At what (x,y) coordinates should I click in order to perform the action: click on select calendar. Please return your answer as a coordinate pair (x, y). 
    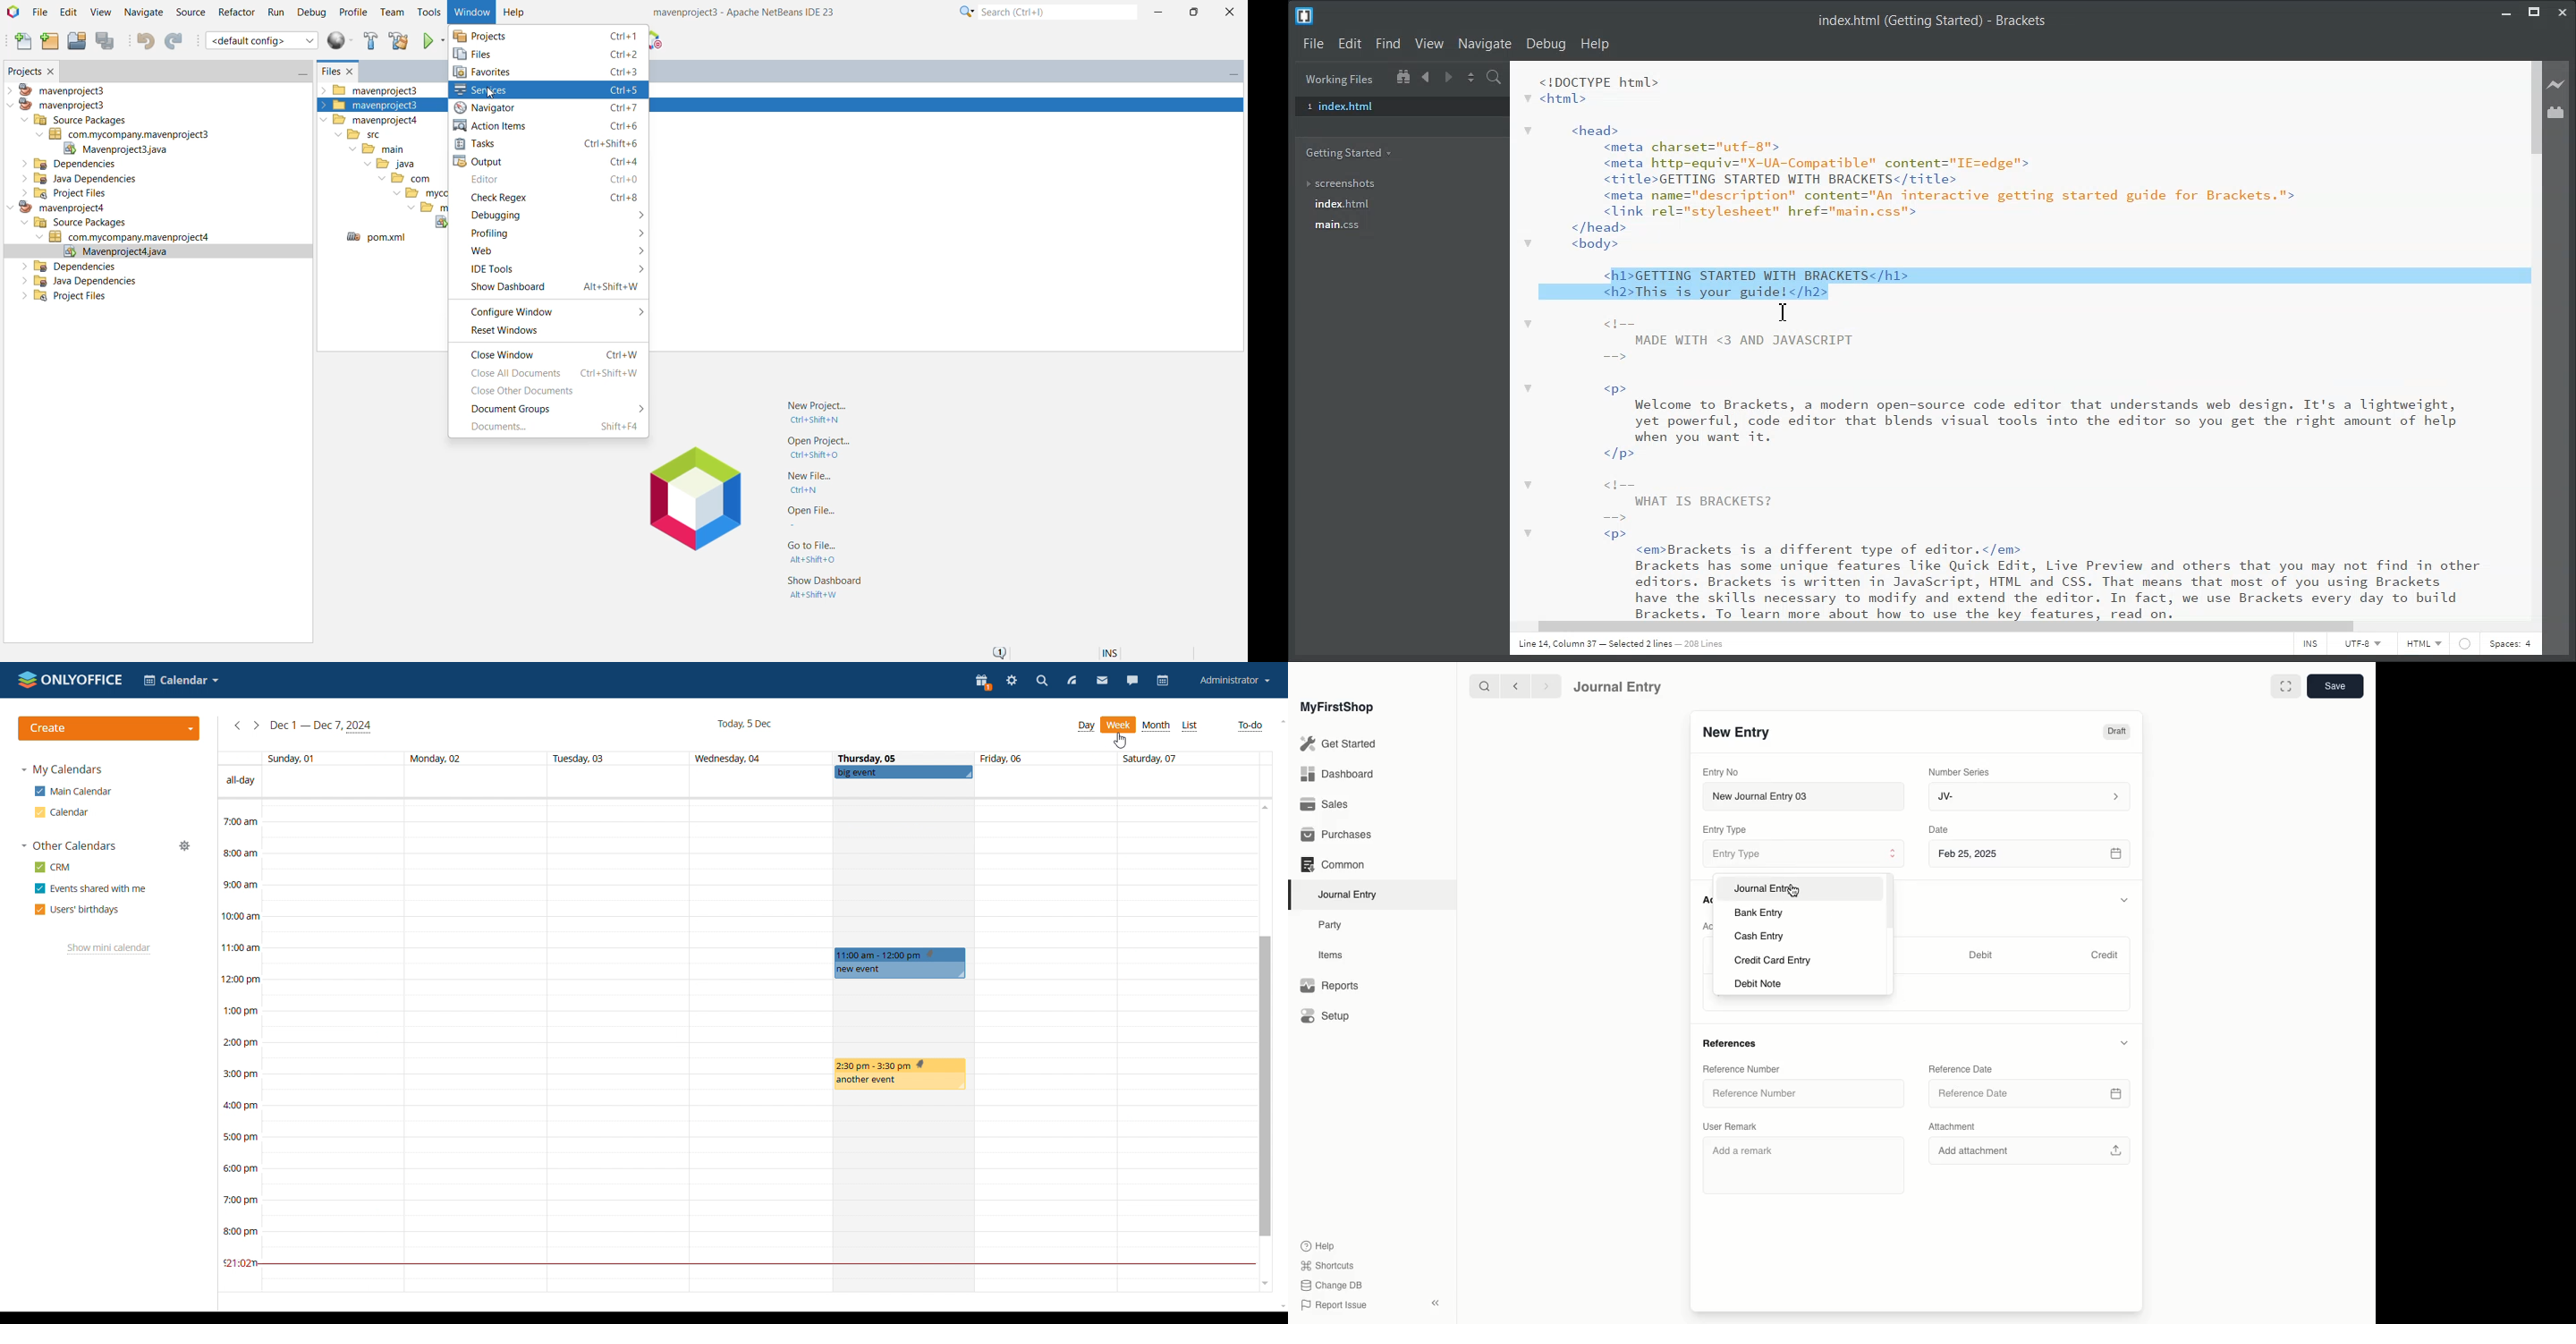
    Looking at the image, I should click on (182, 680).